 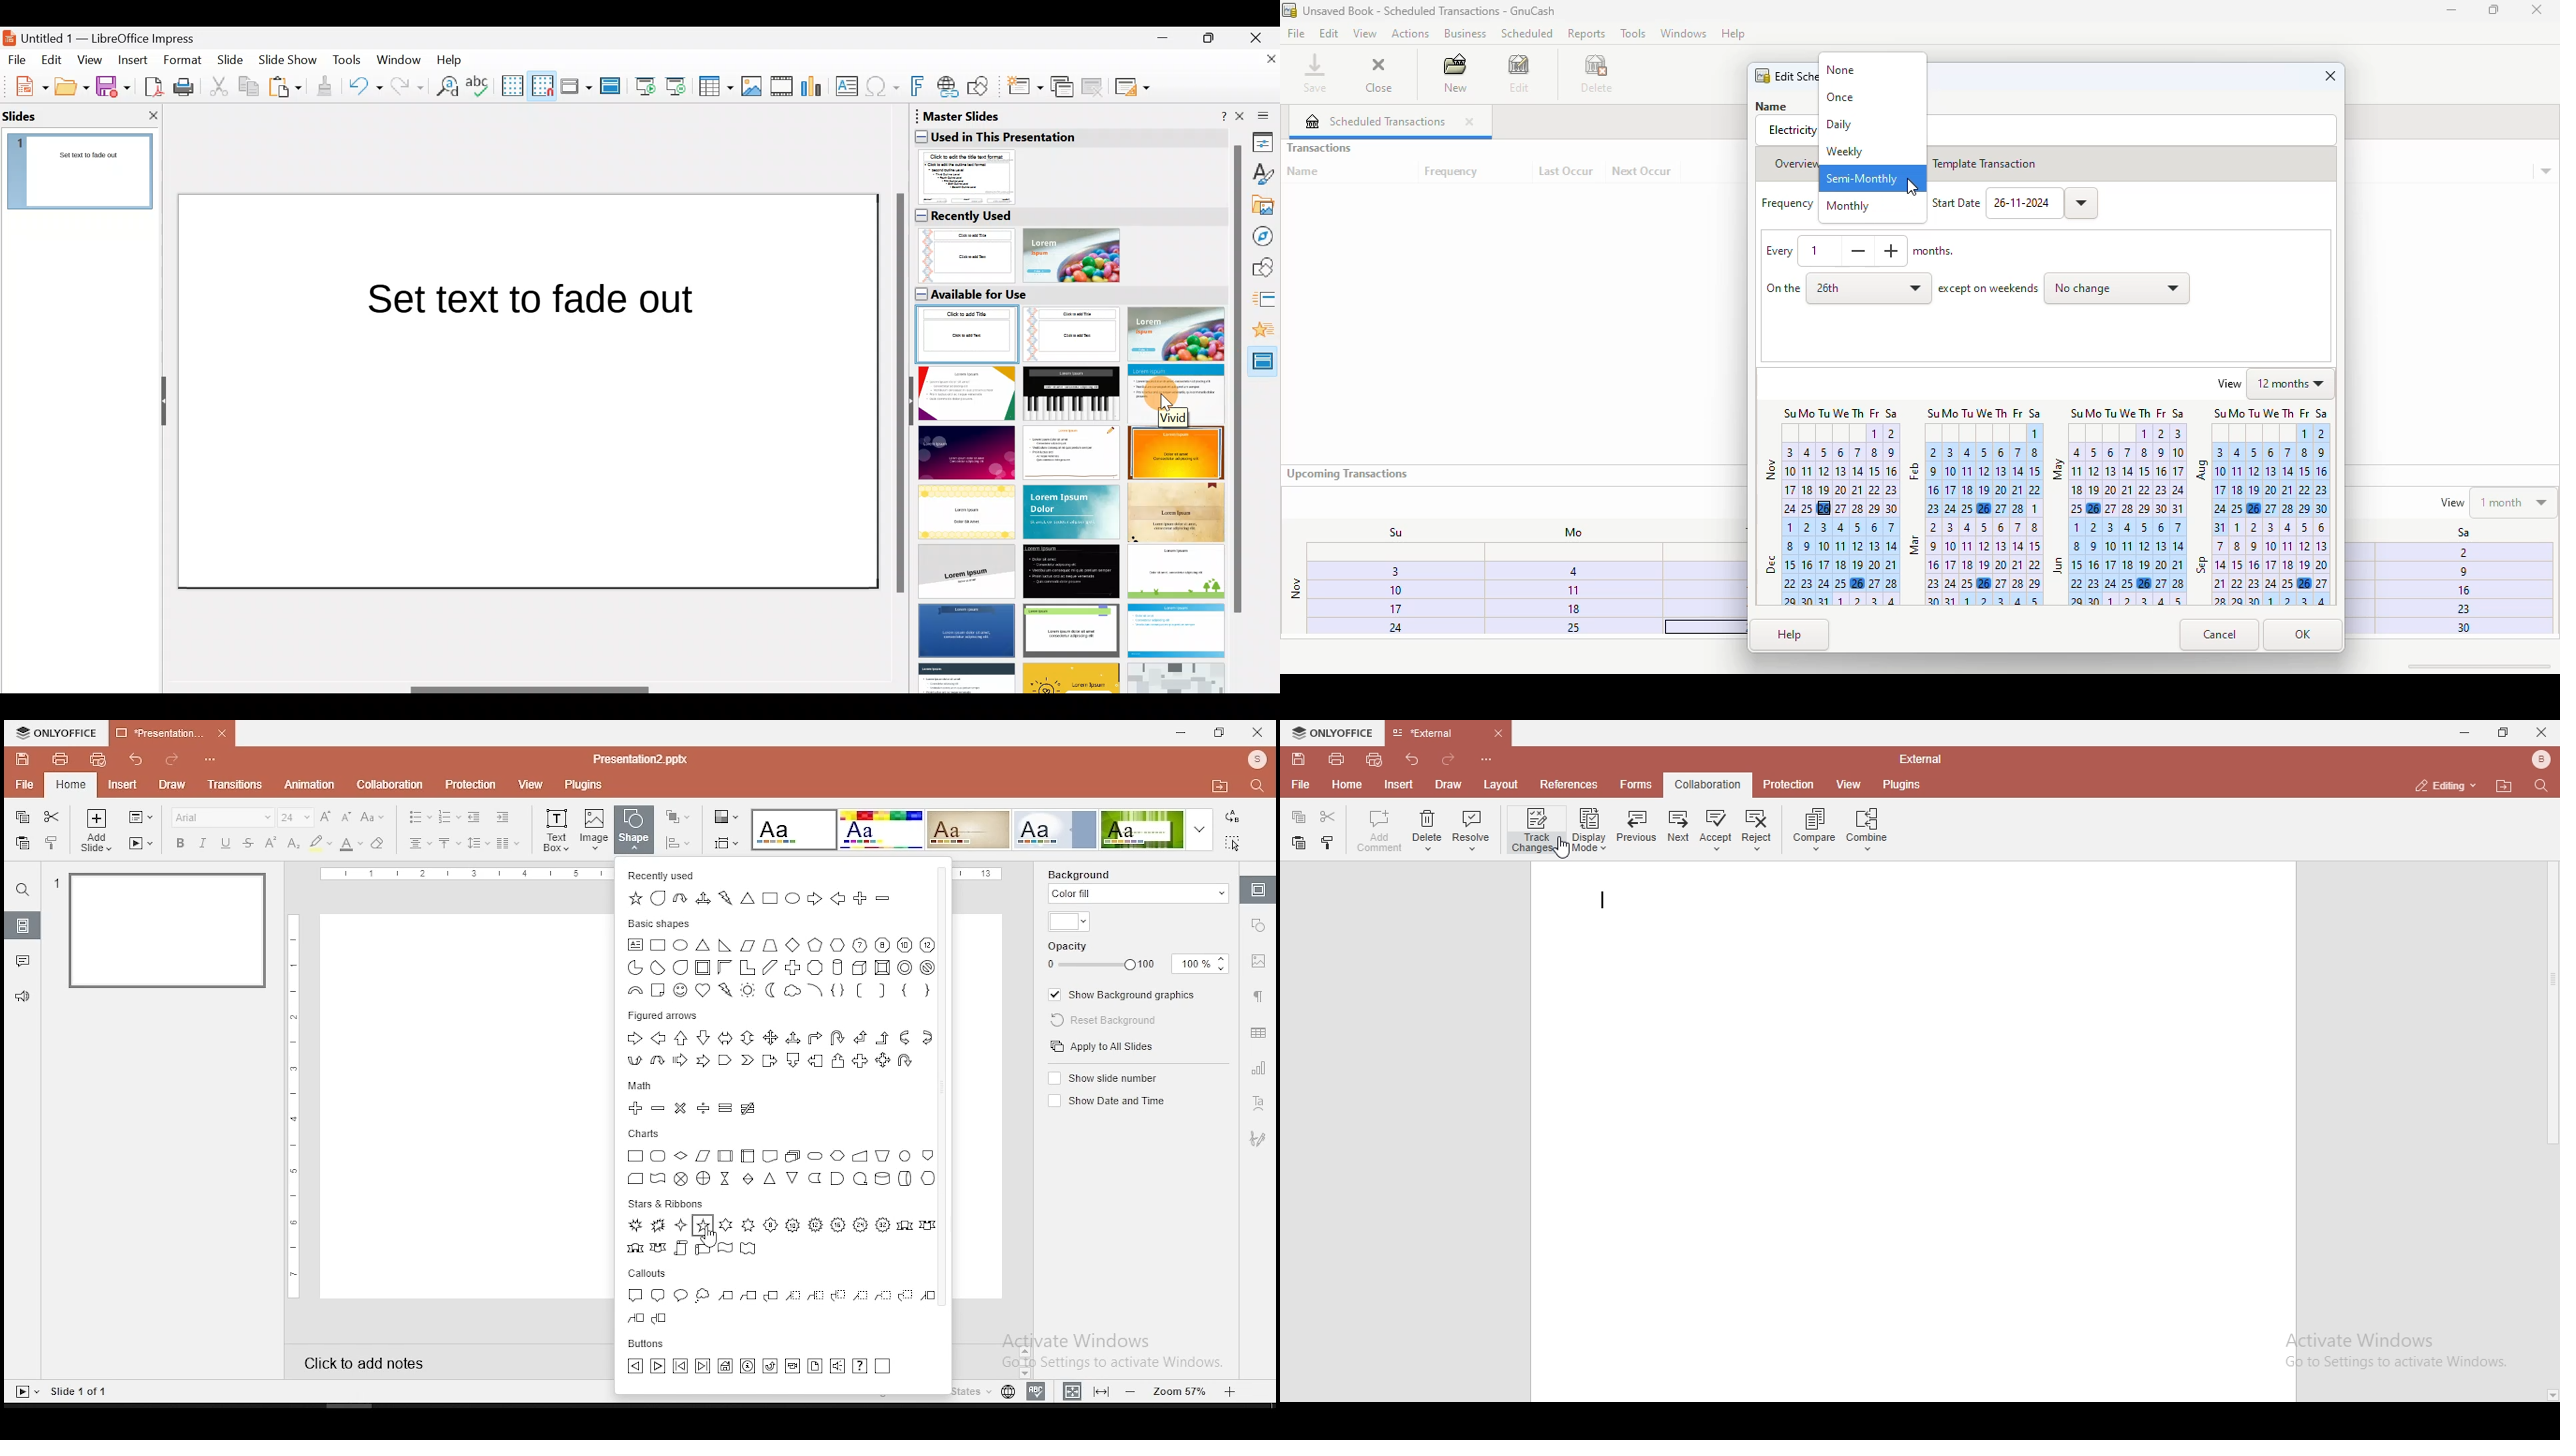 I want to click on Minimise, so click(x=1159, y=37).